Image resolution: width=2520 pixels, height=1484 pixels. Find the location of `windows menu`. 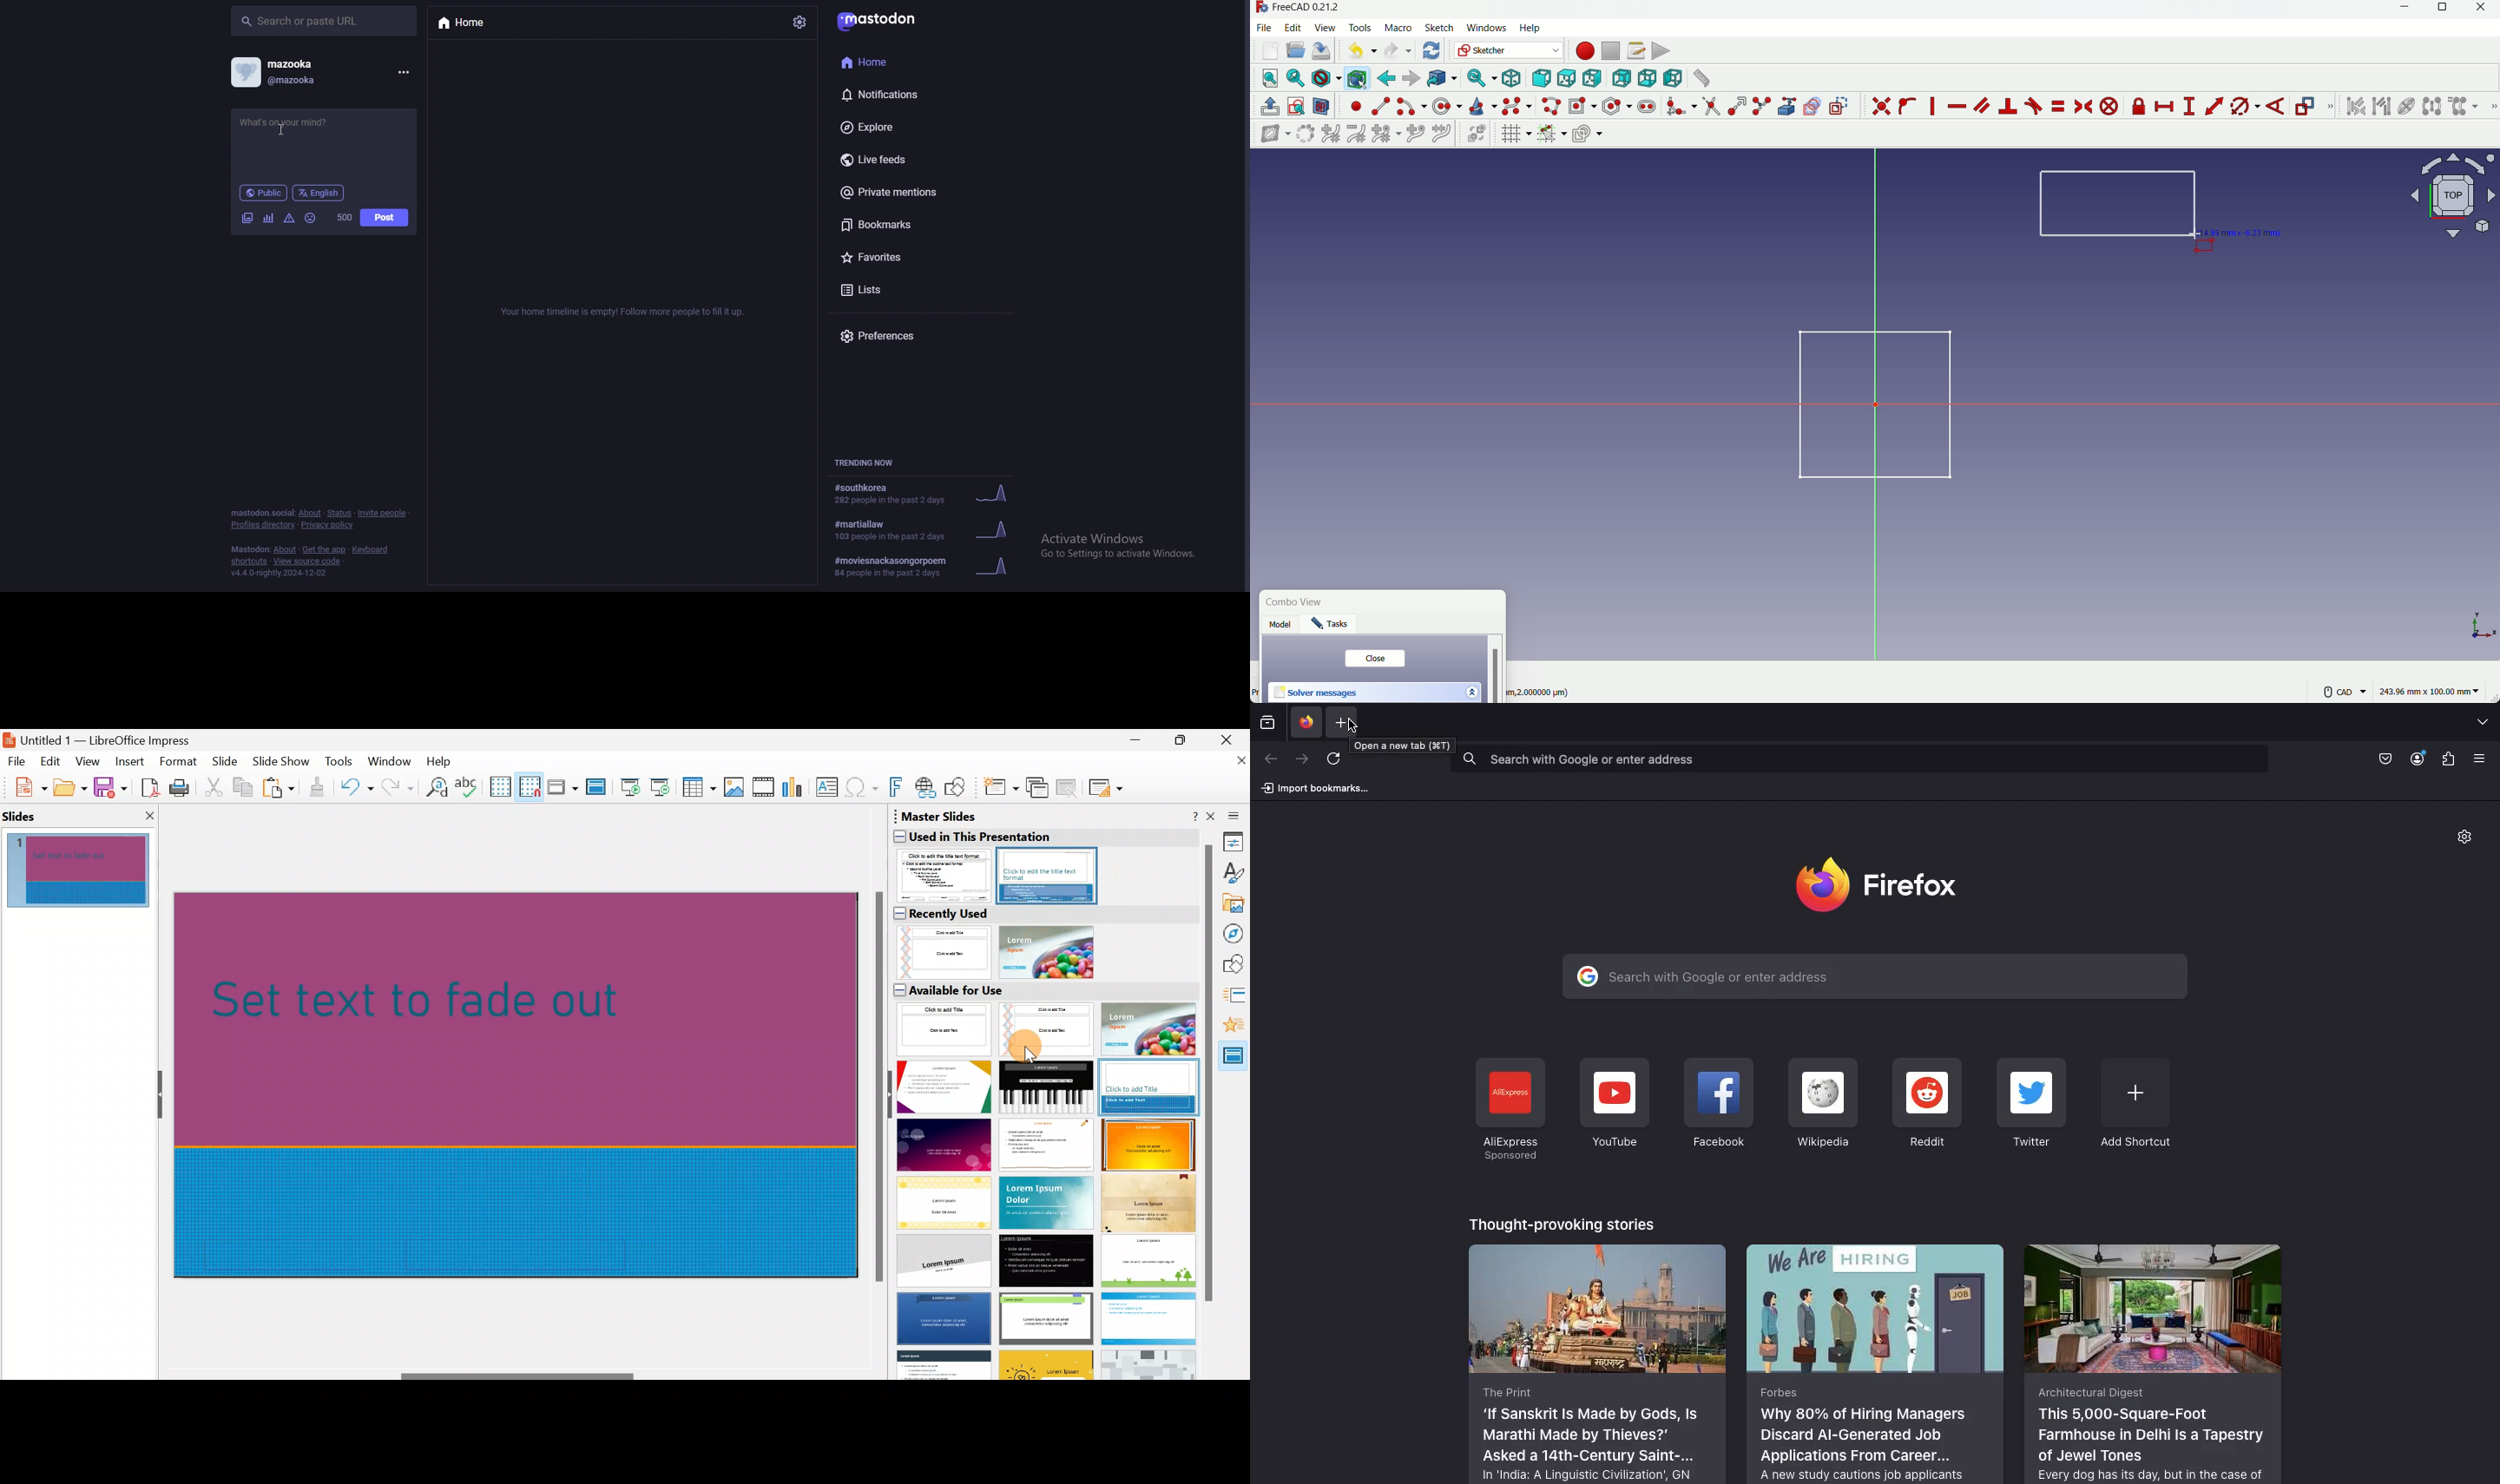

windows menu is located at coordinates (1486, 28).